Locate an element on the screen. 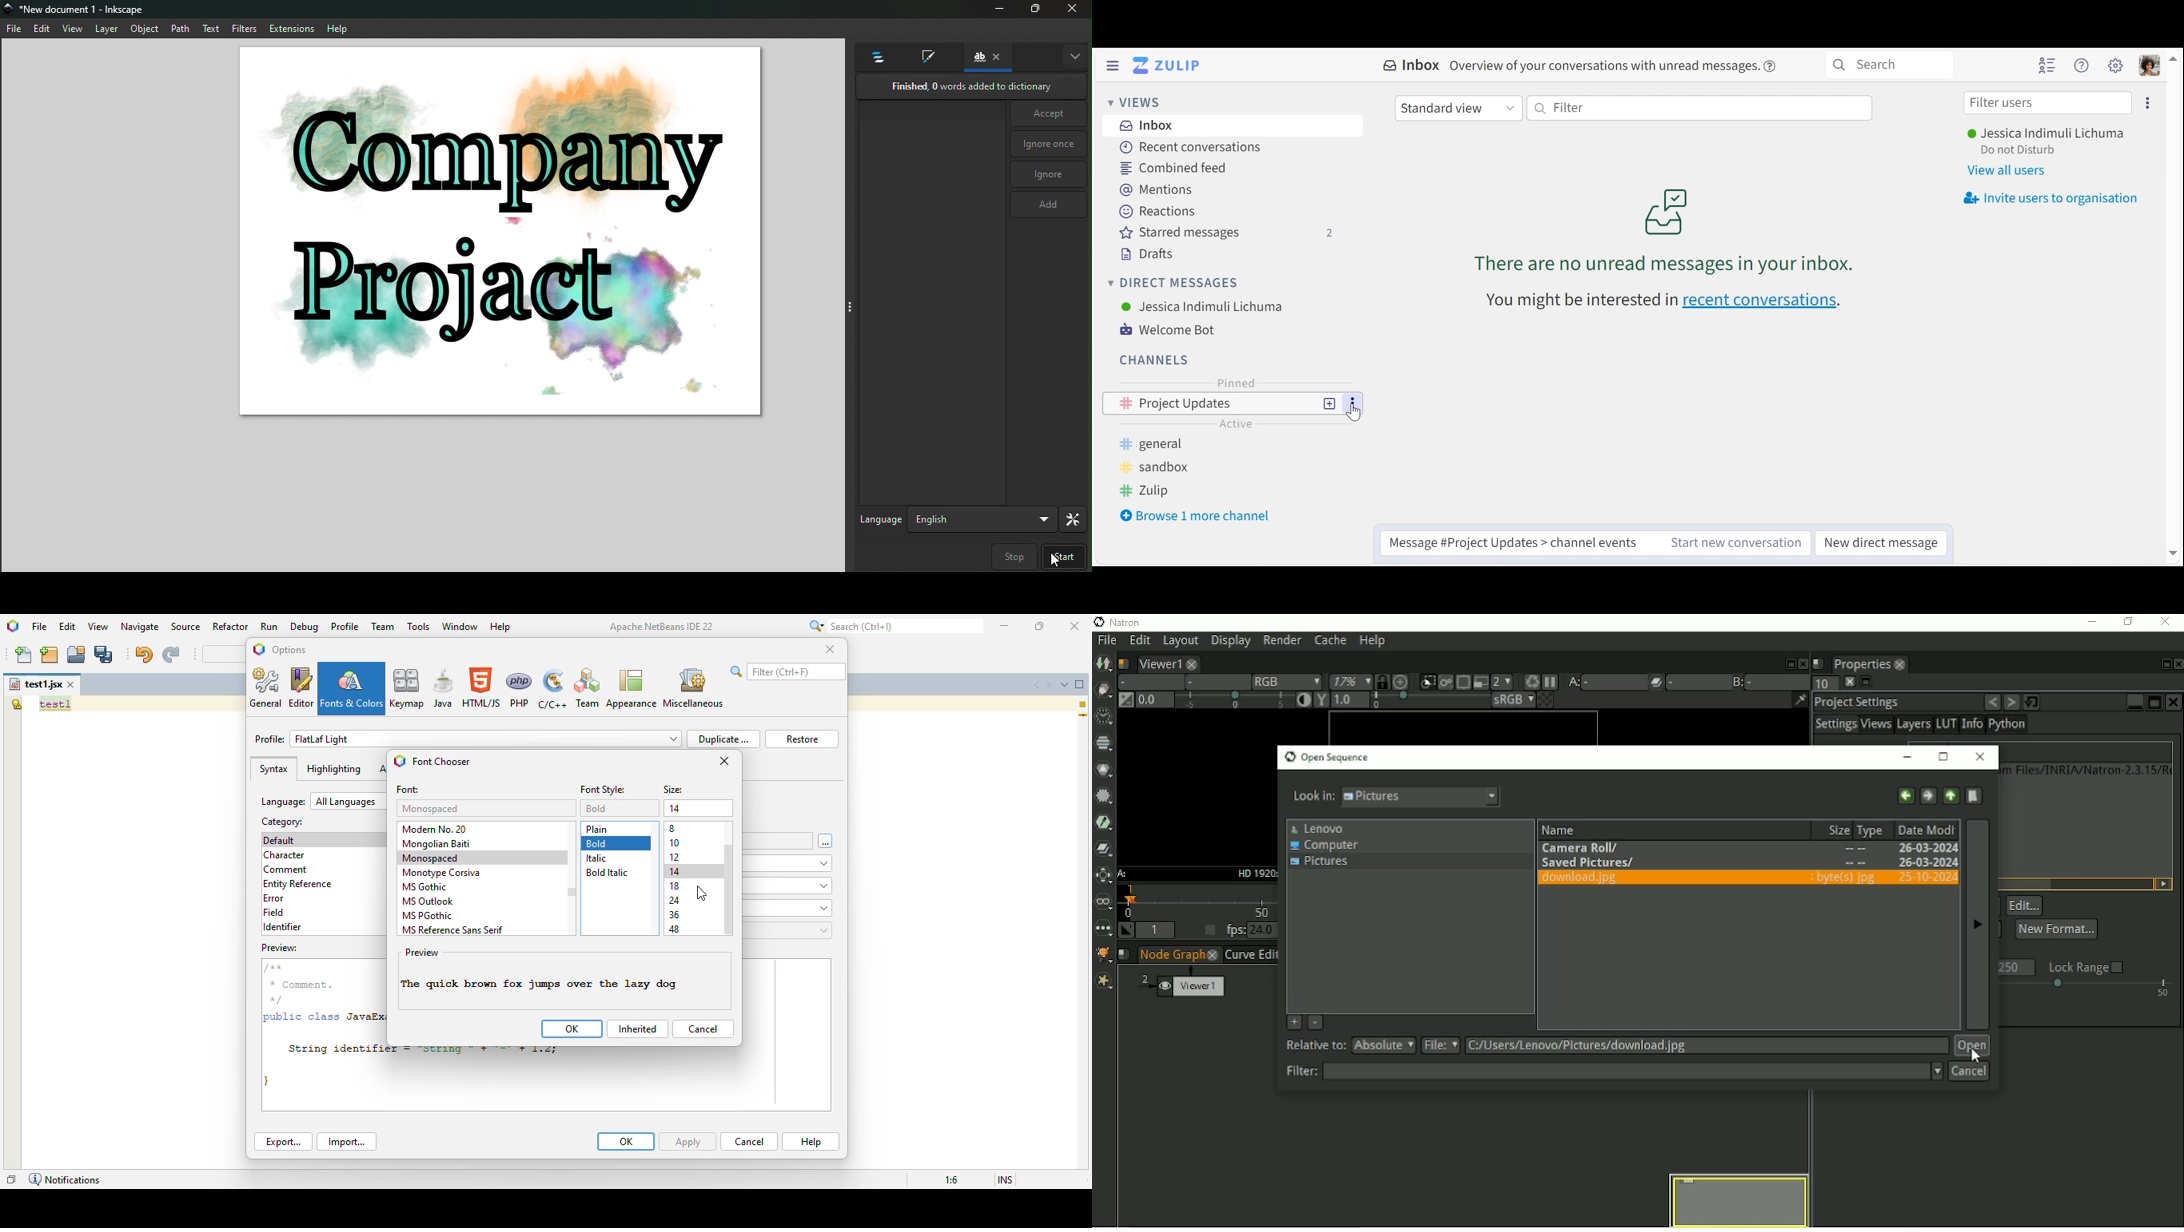 This screenshot has height=1232, width=2184. cursor is located at coordinates (1357, 413).